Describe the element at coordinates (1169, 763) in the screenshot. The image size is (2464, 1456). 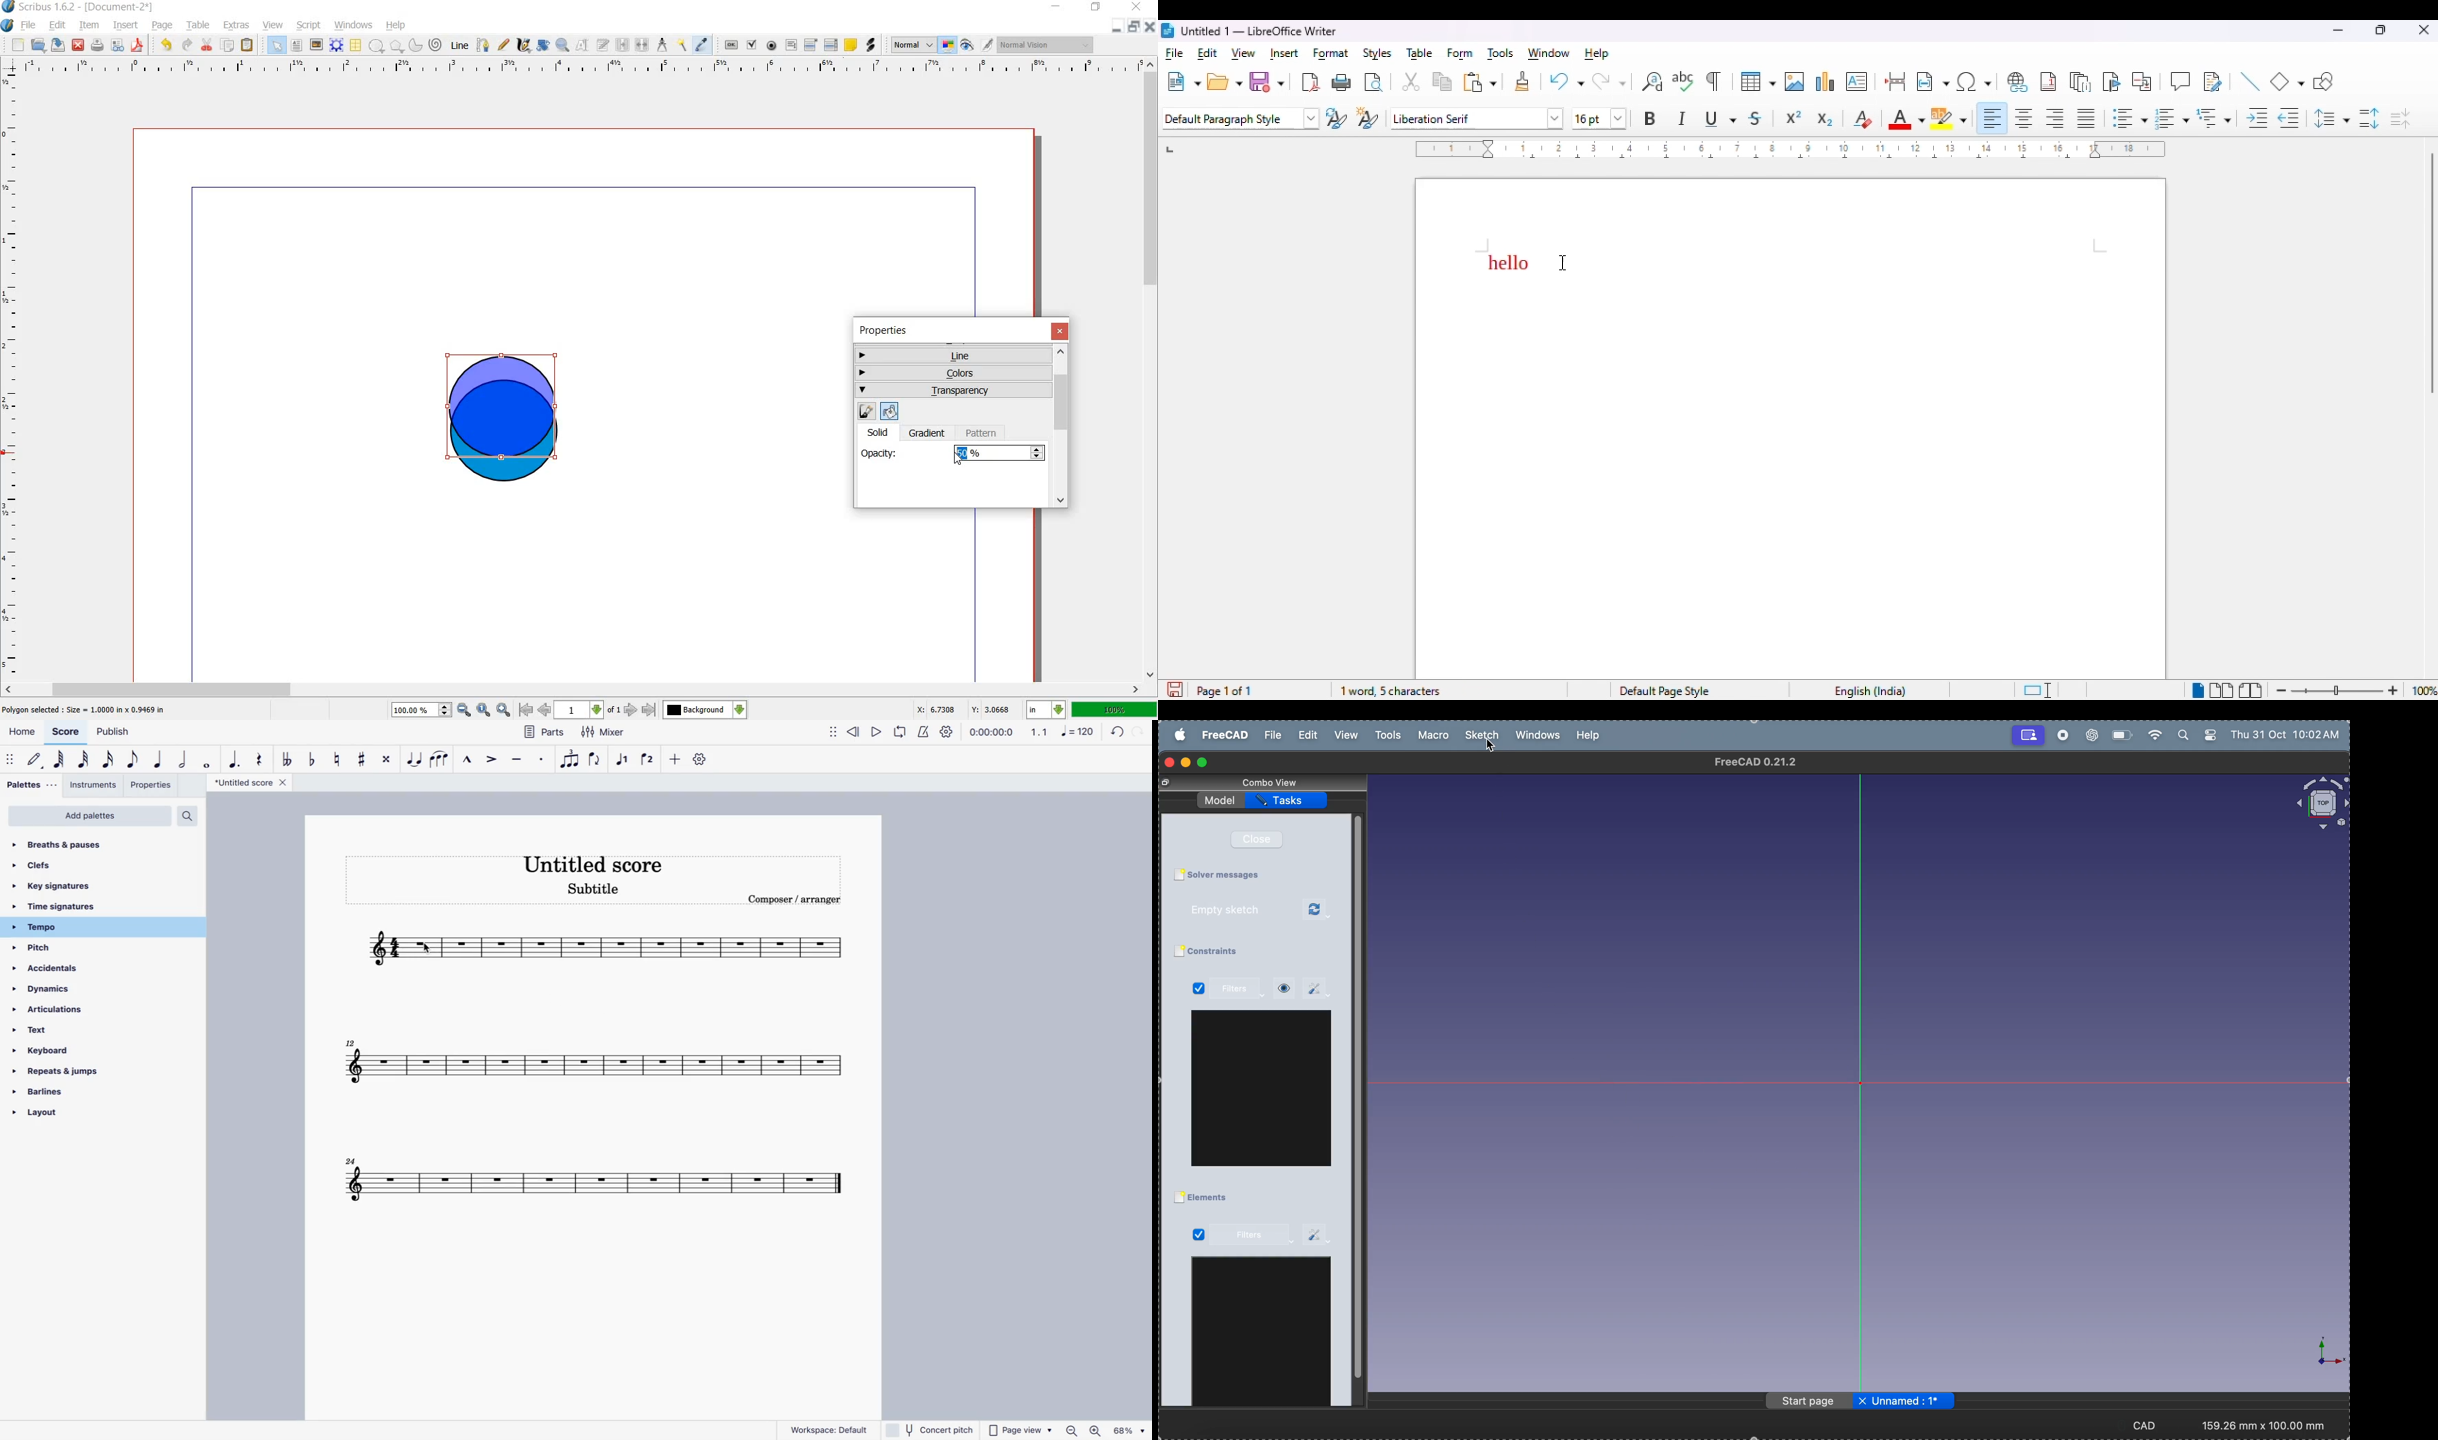
I see `closing window` at that location.